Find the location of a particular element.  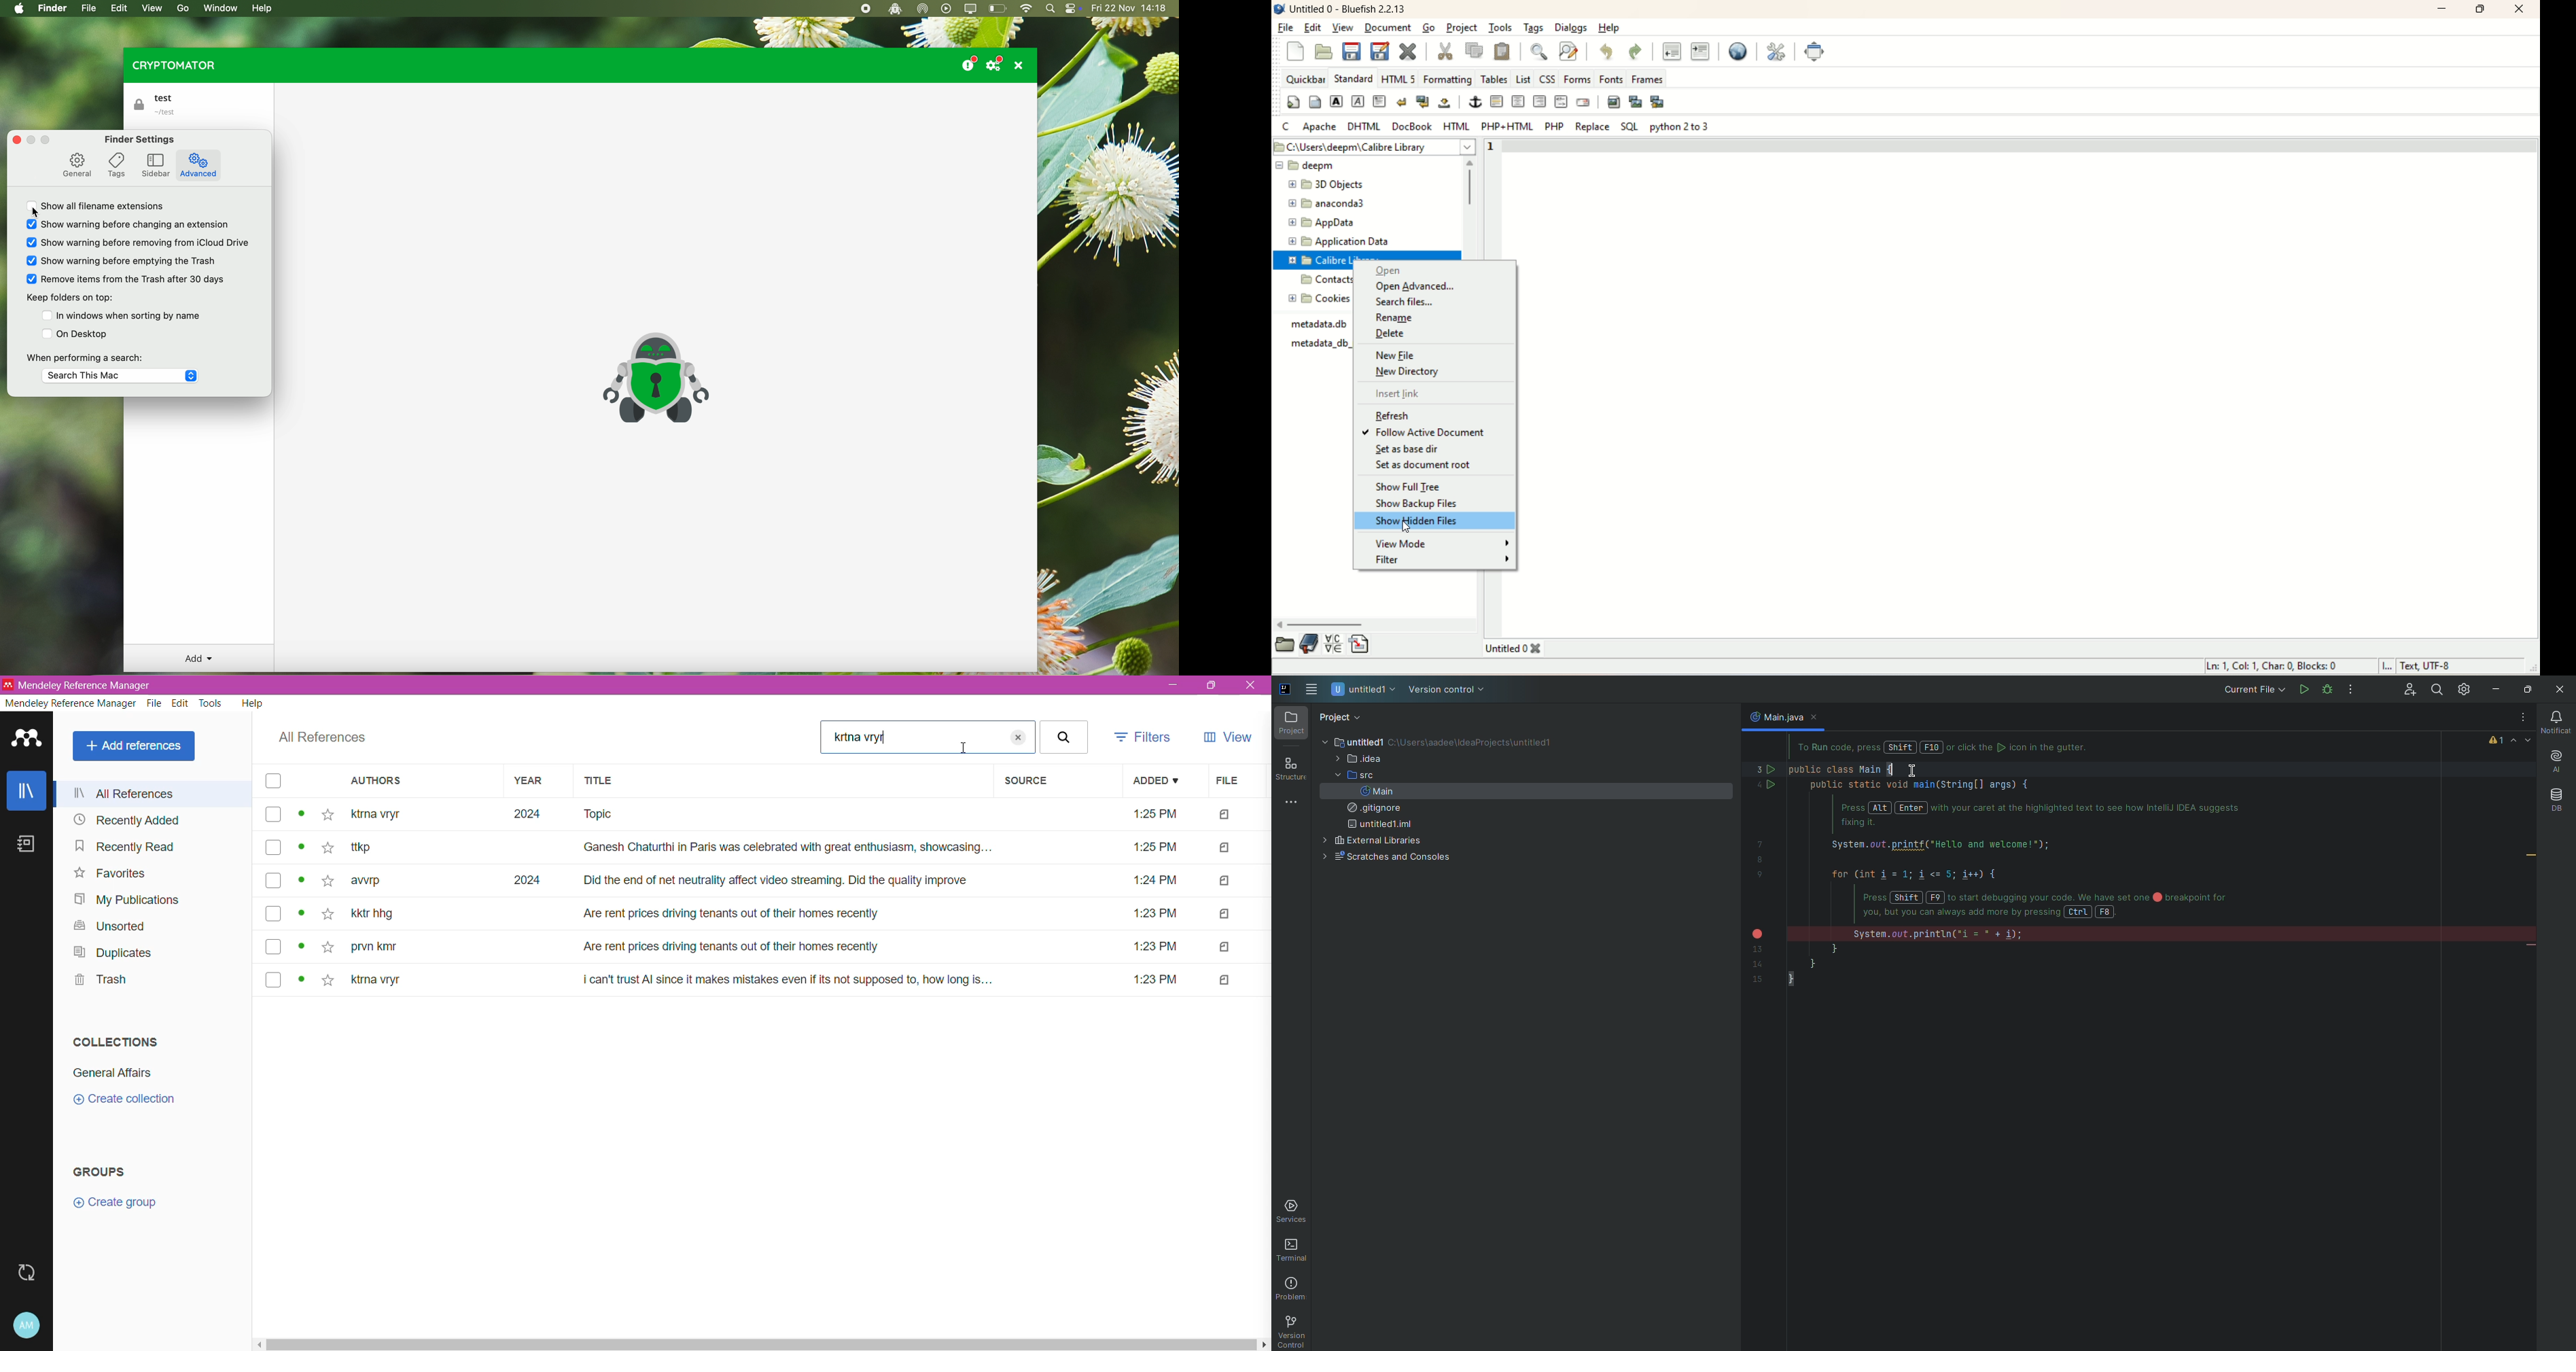

code instruction is located at coordinates (1953, 748).